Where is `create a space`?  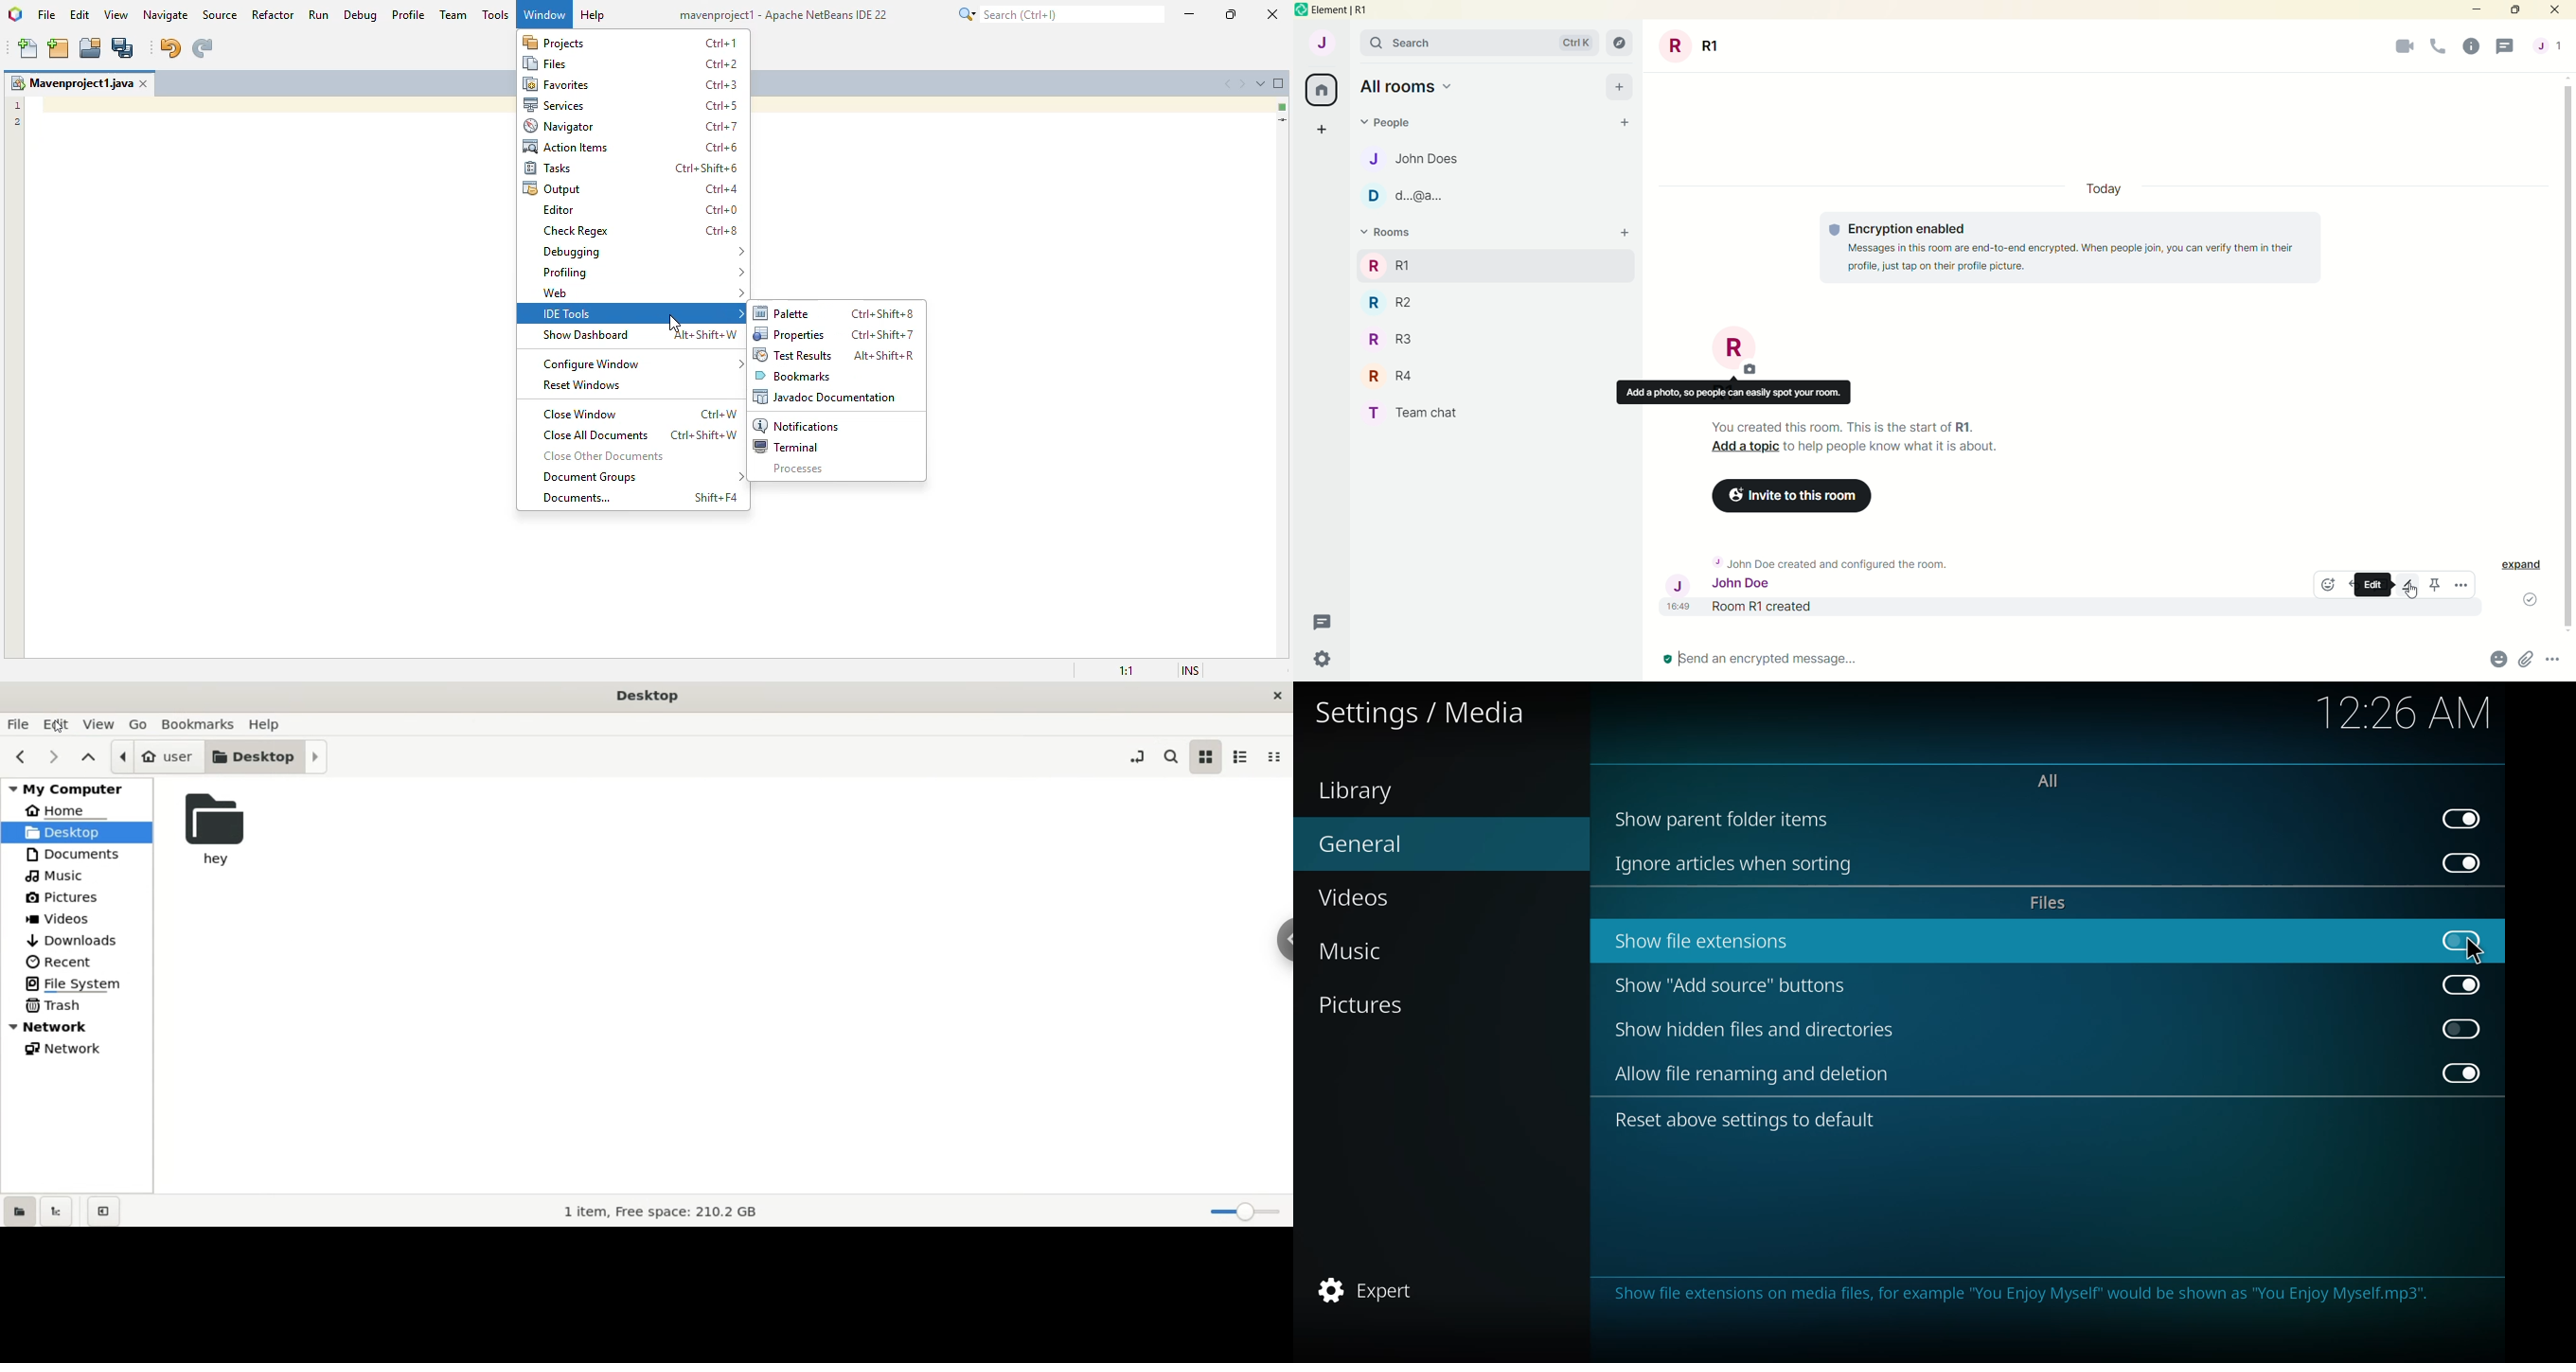 create a space is located at coordinates (1327, 131).